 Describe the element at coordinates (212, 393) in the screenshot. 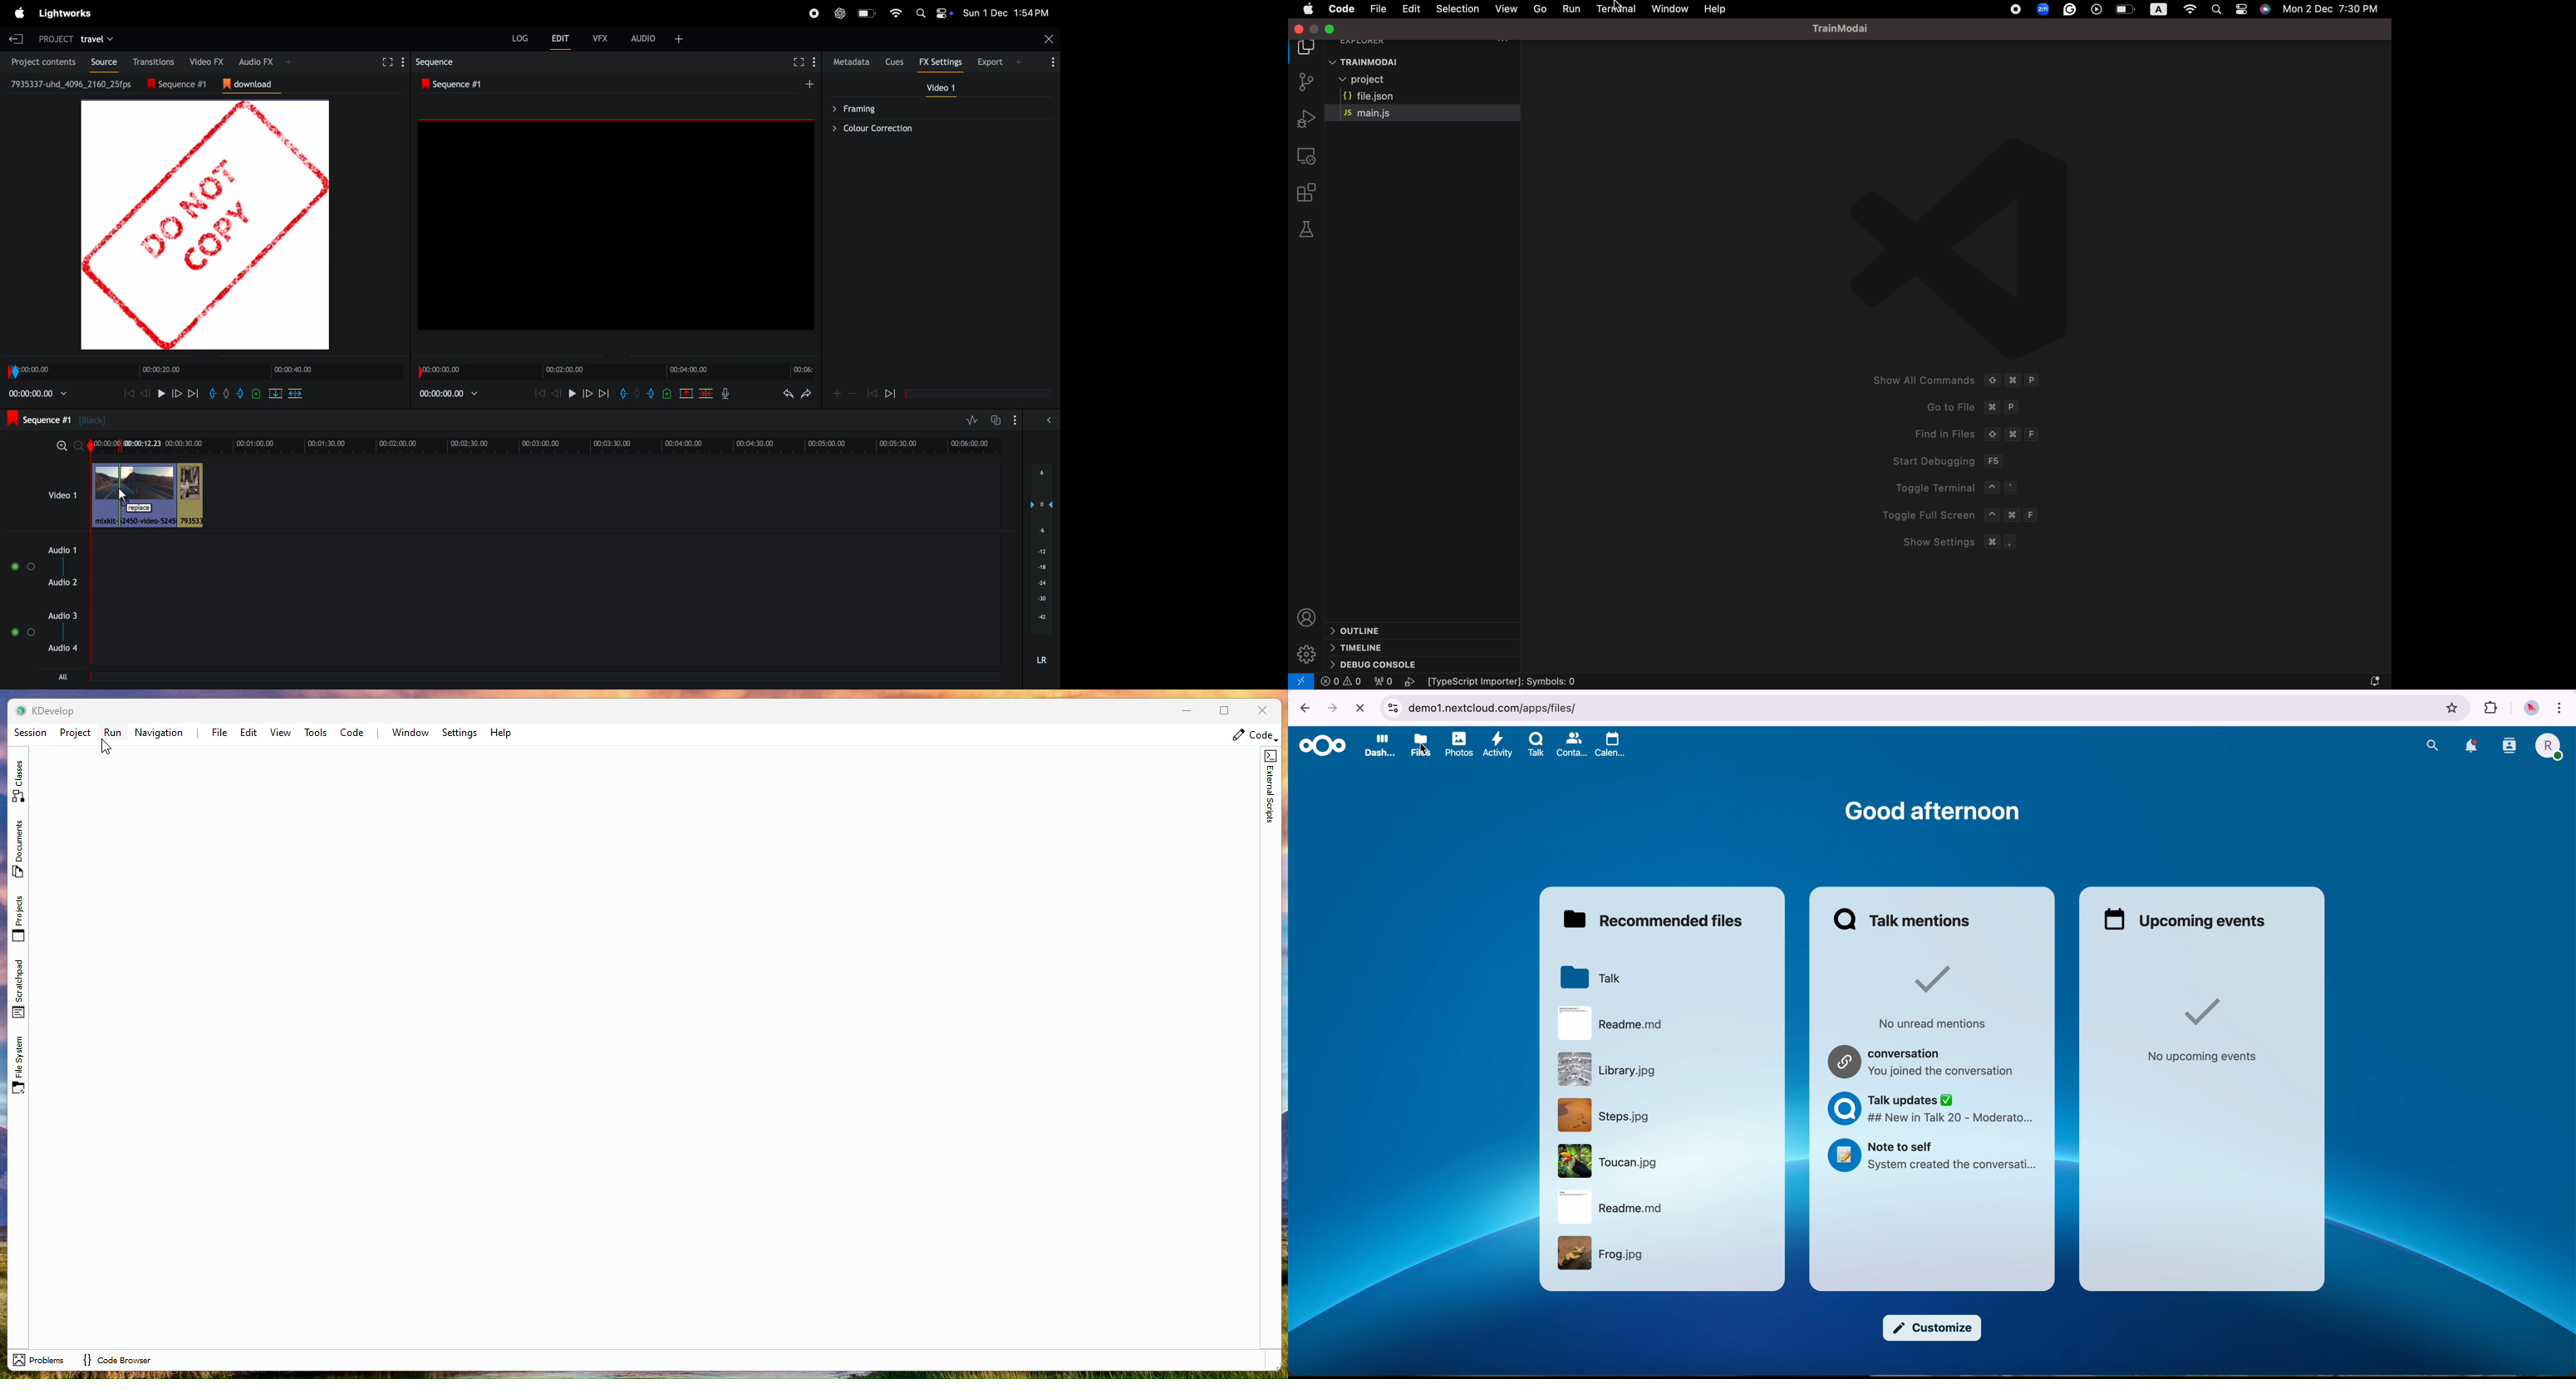

I see `add in` at that location.